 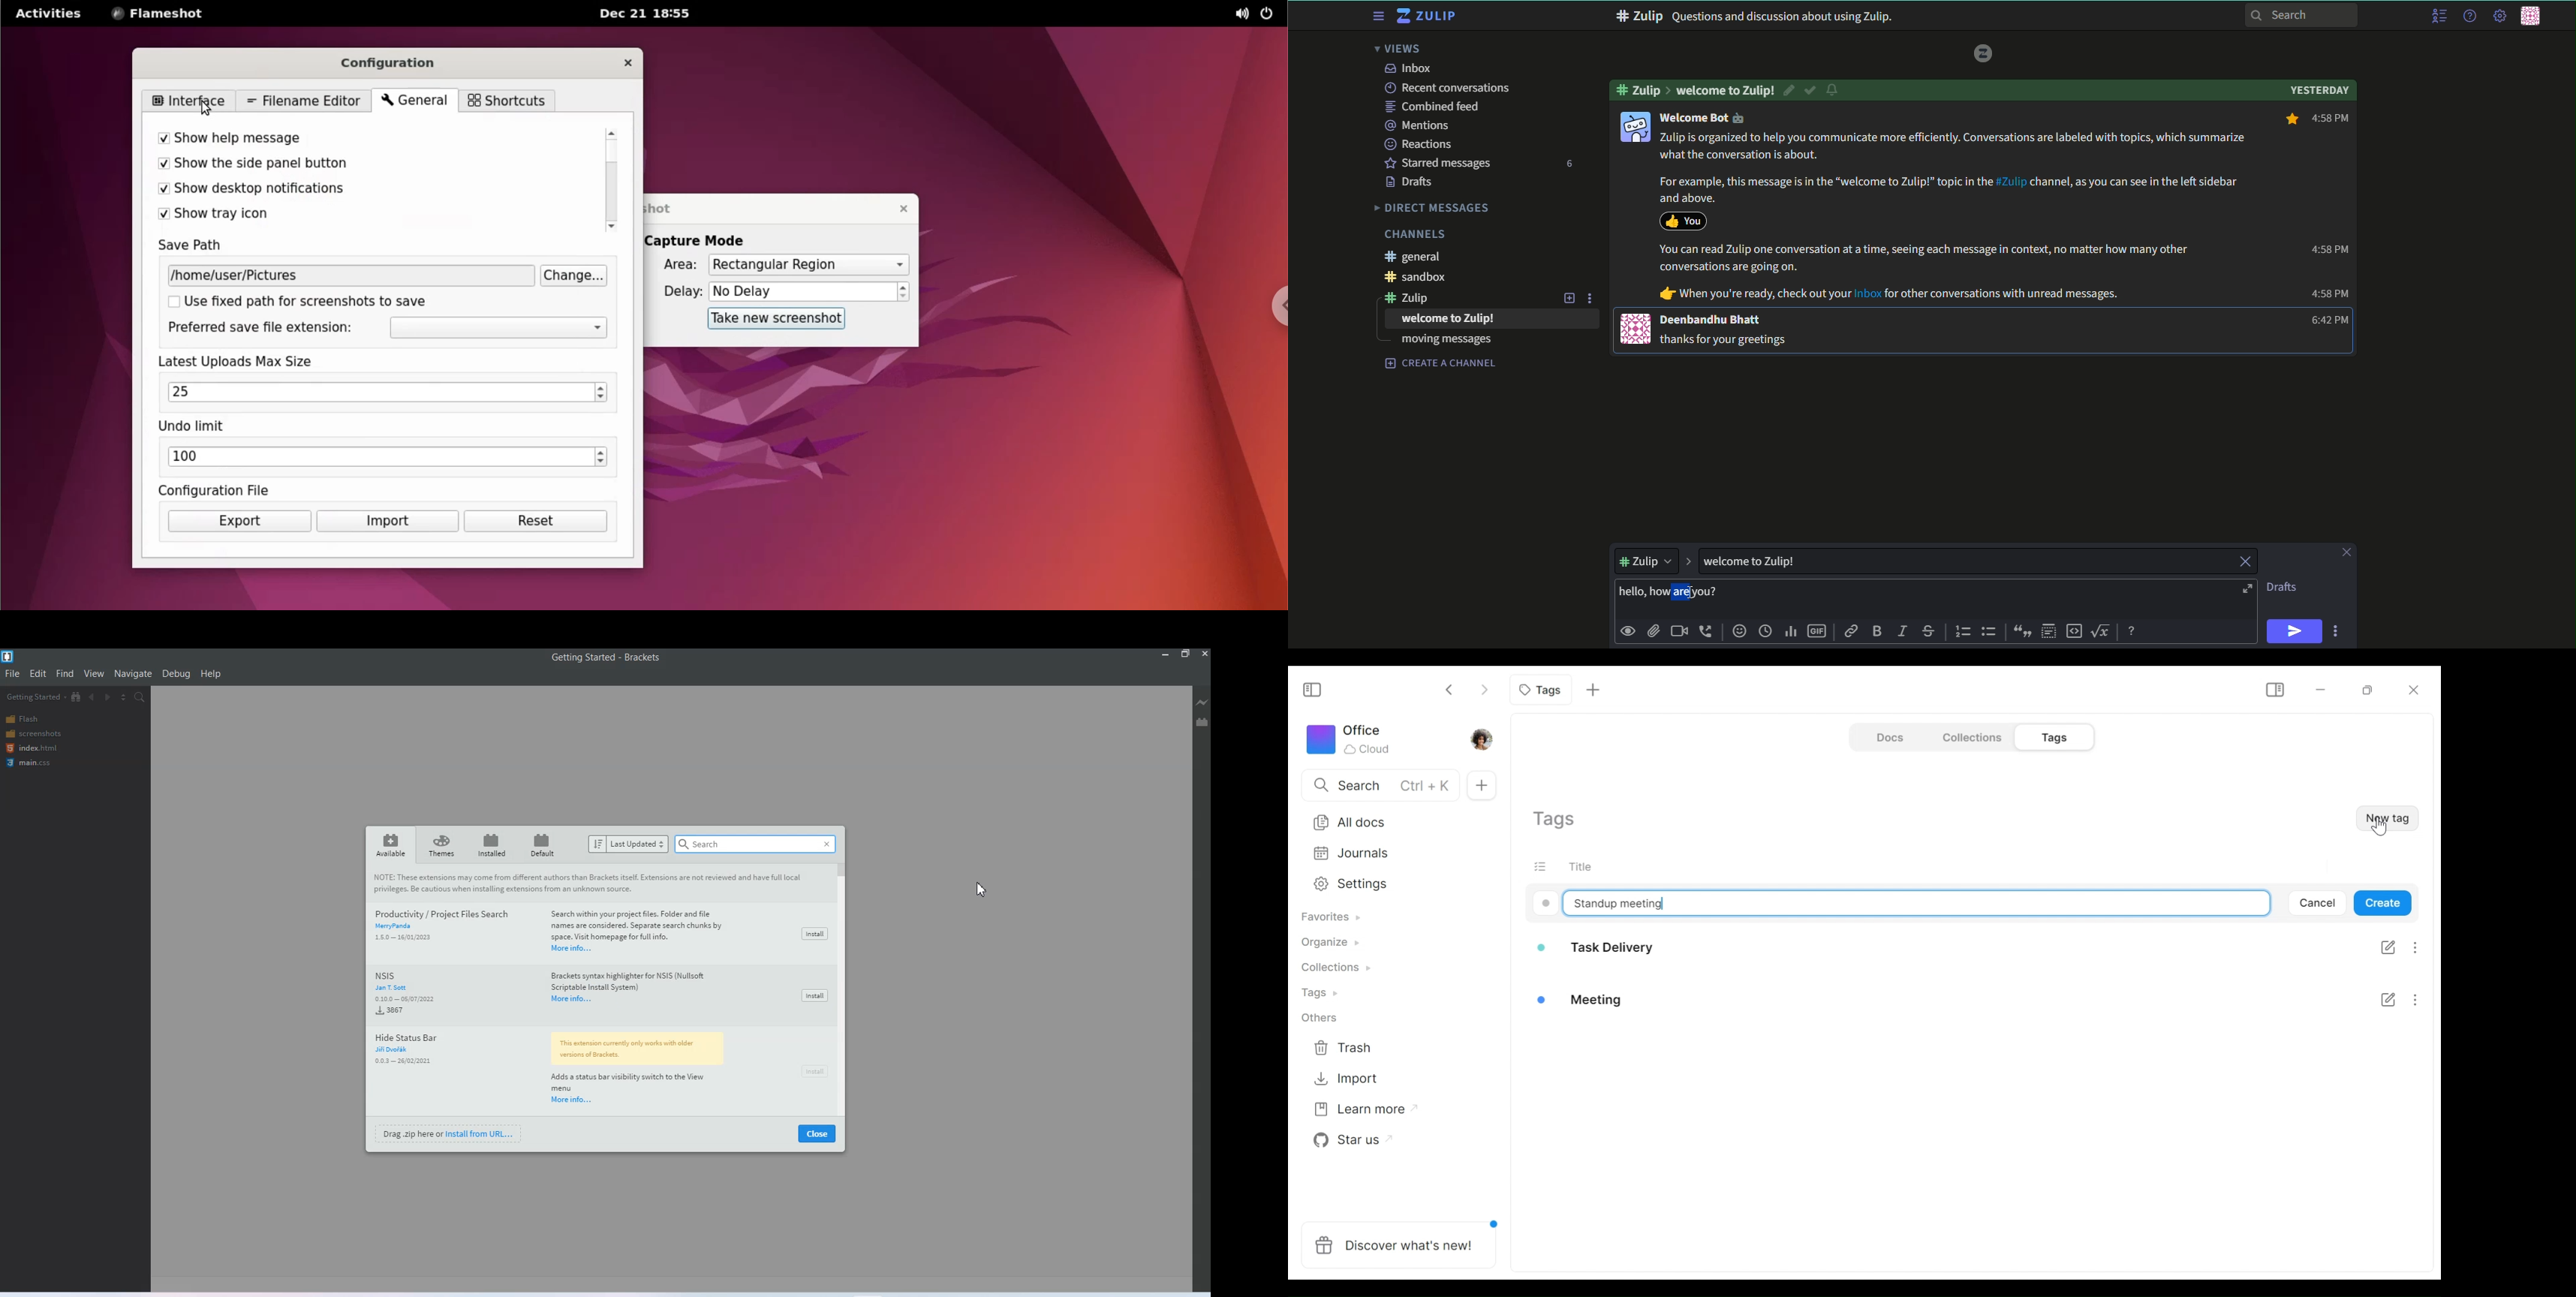 What do you see at coordinates (2325, 320) in the screenshot?
I see `6:42 PM` at bounding box center [2325, 320].